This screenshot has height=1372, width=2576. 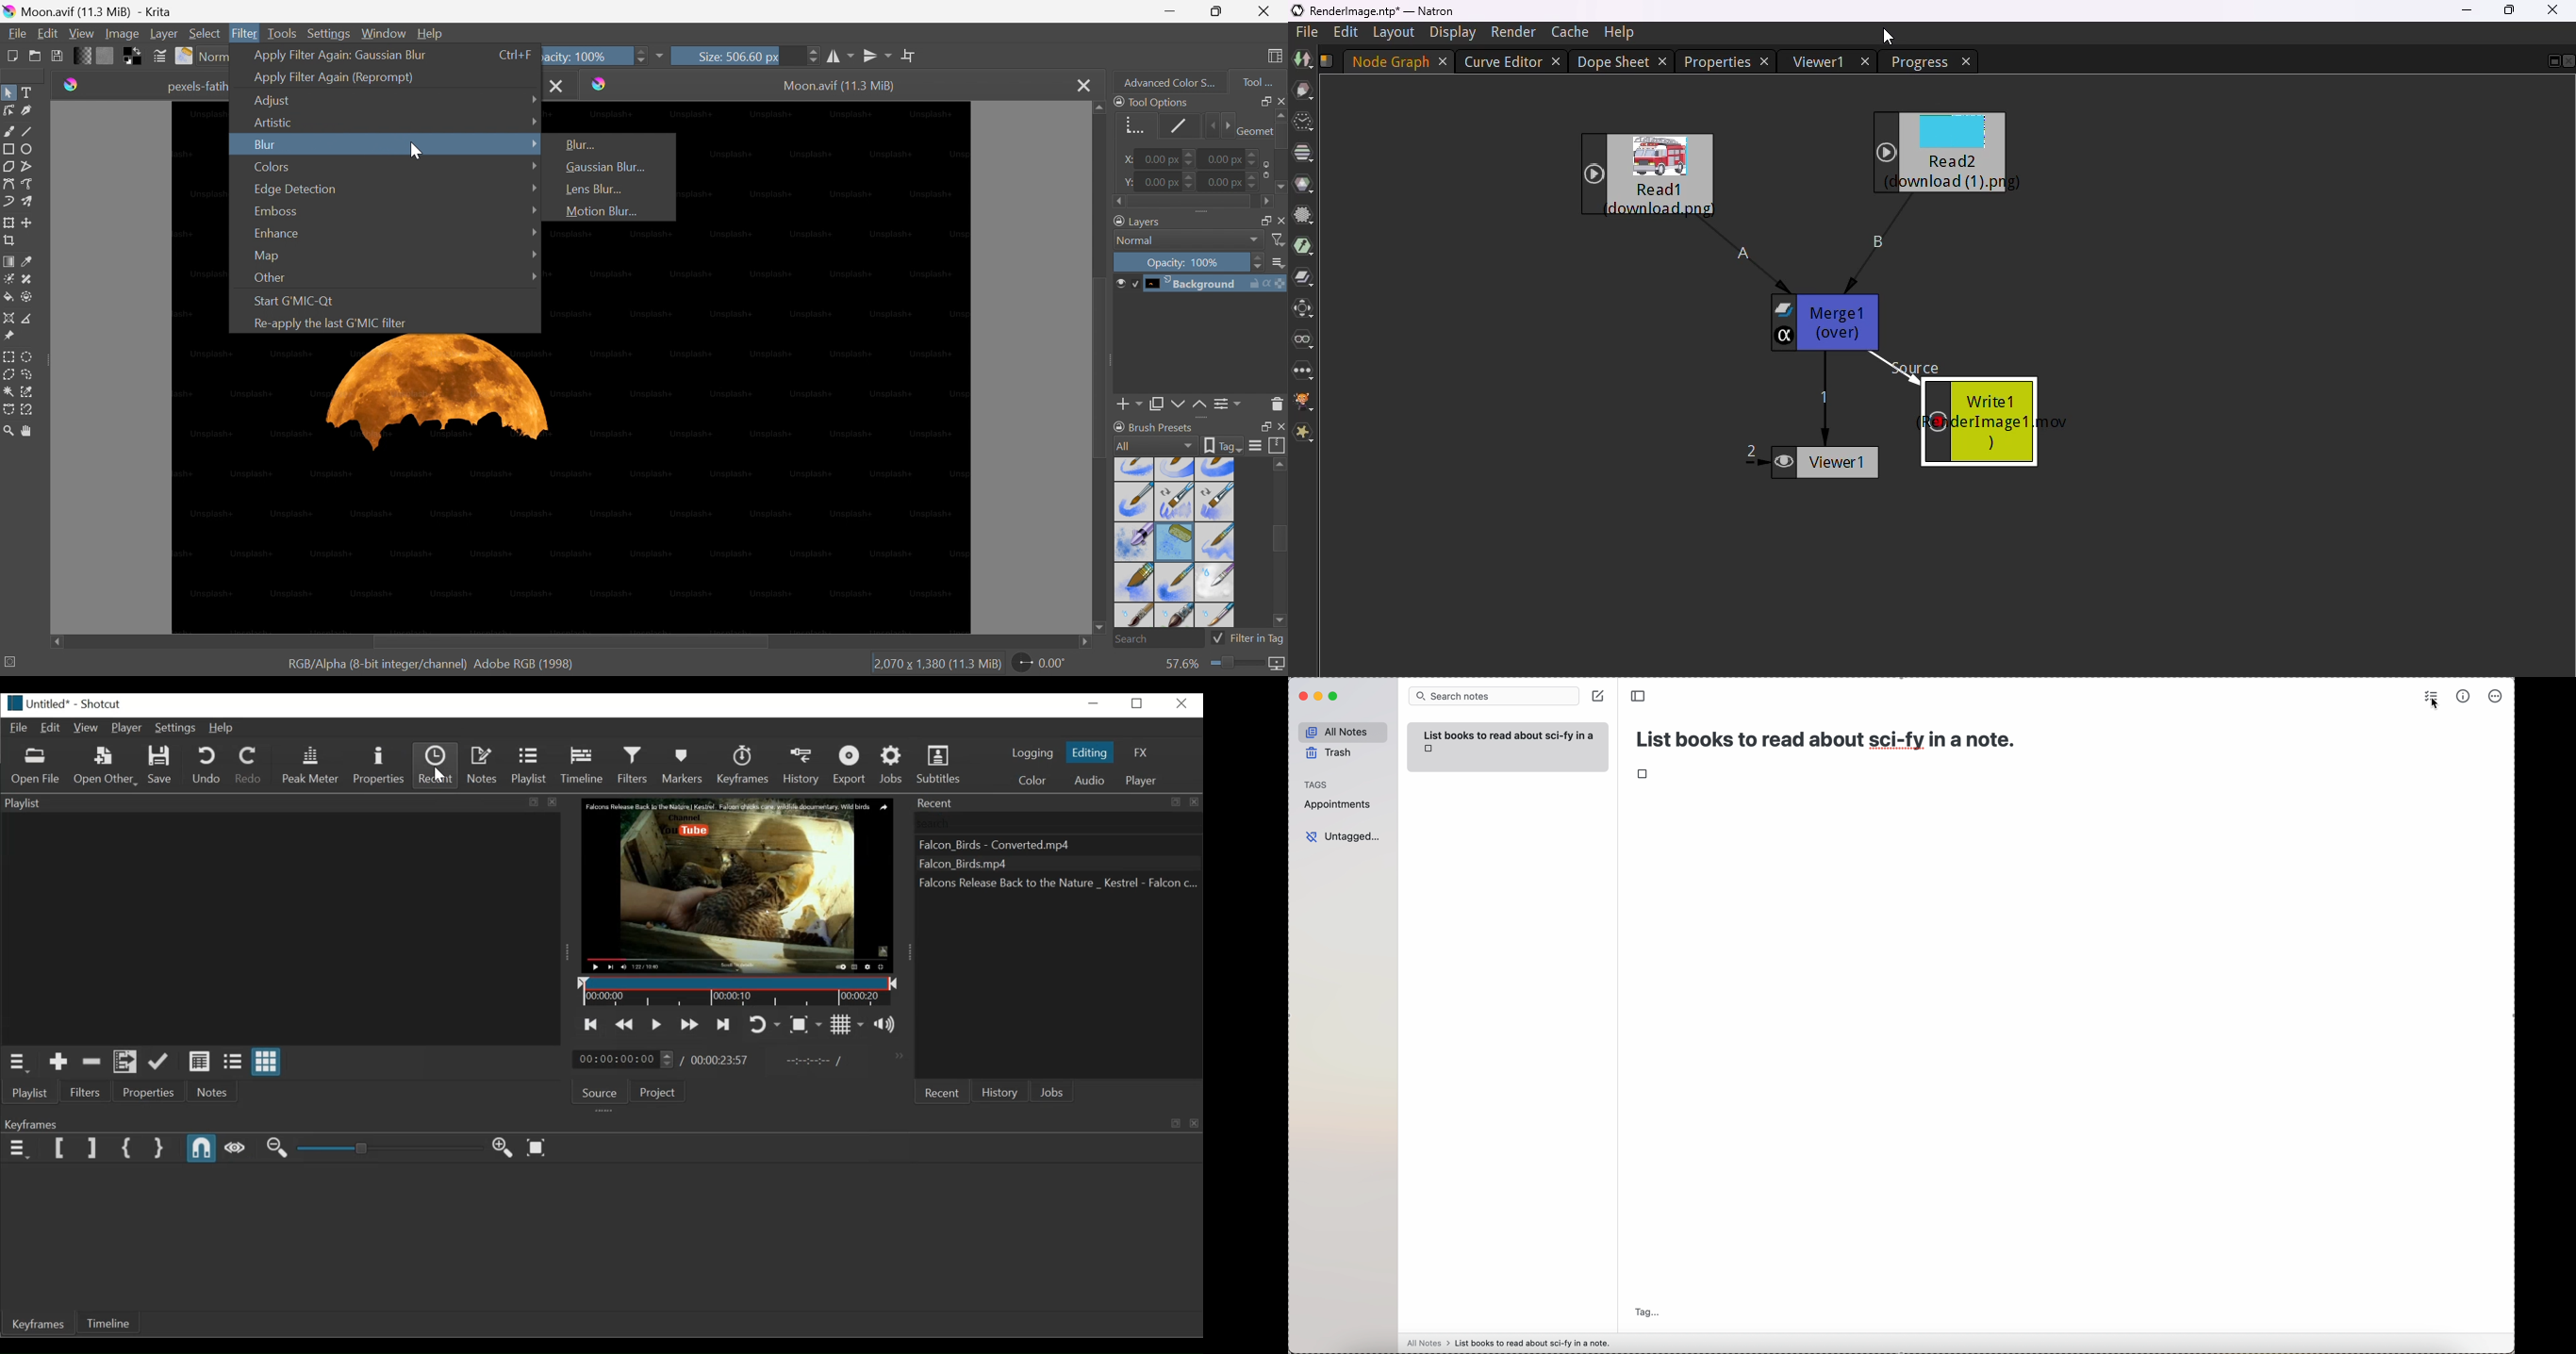 What do you see at coordinates (201, 1147) in the screenshot?
I see `Snap` at bounding box center [201, 1147].